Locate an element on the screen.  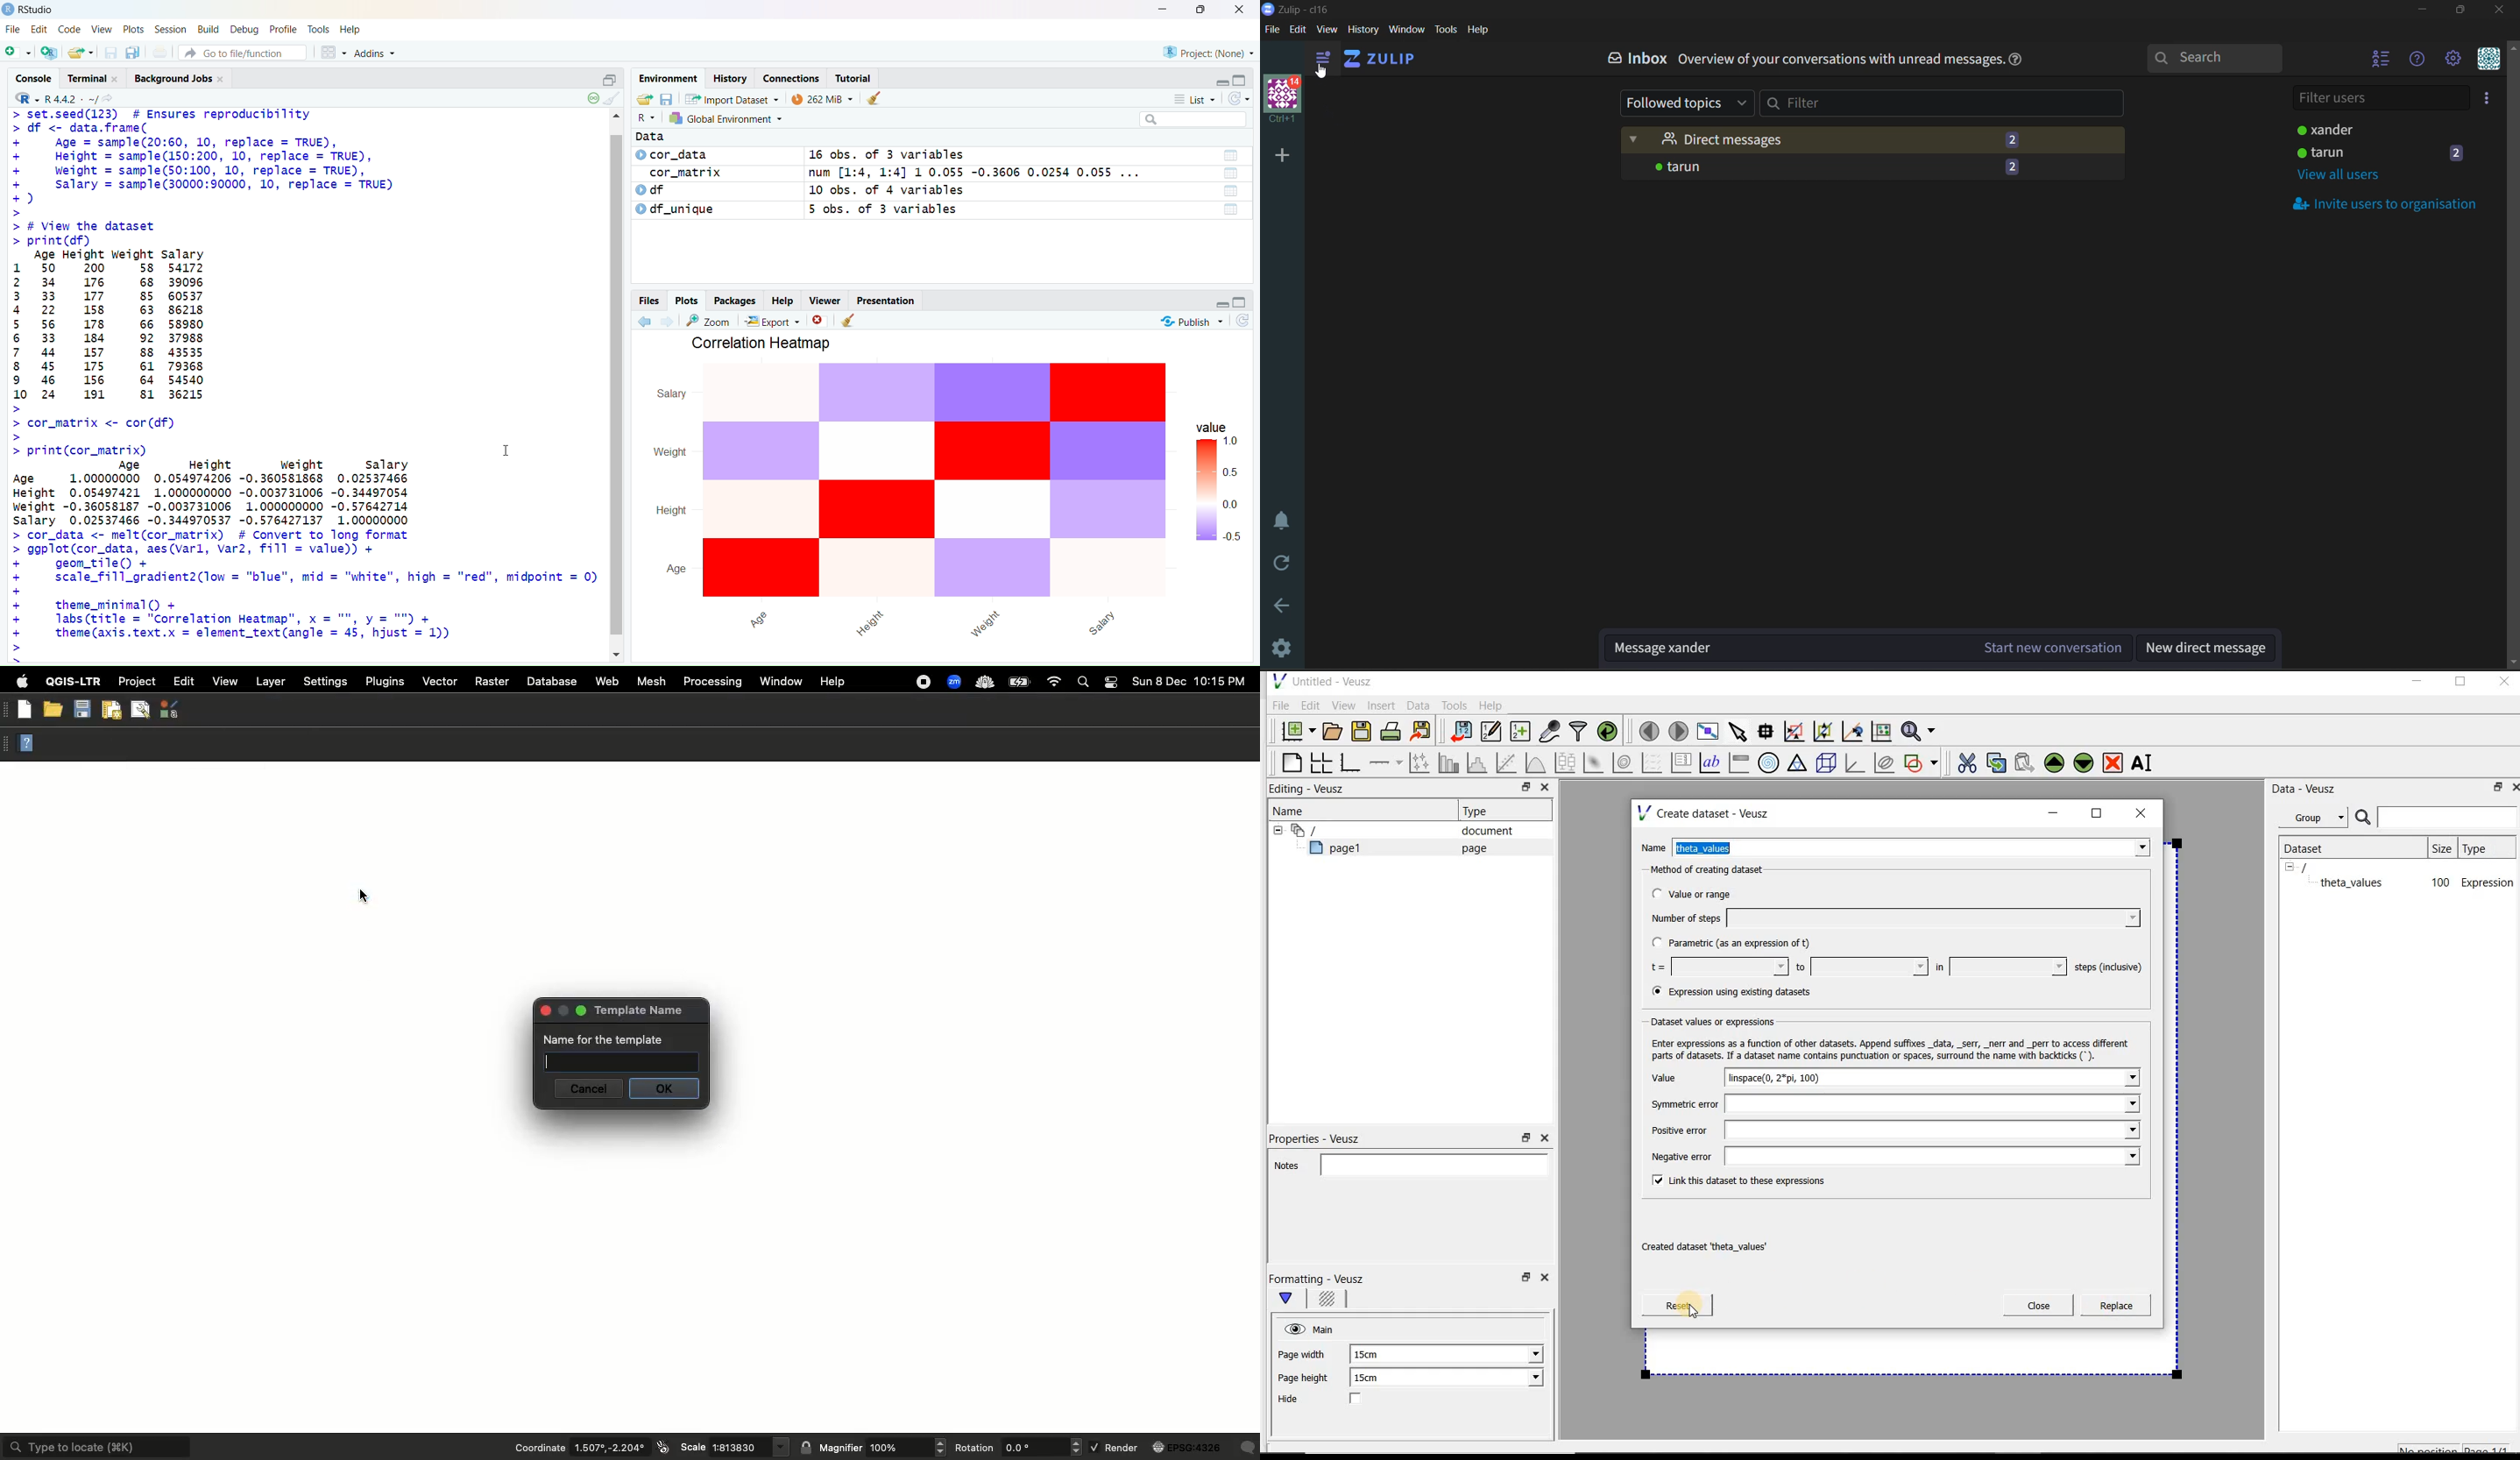
Help is located at coordinates (836, 680).